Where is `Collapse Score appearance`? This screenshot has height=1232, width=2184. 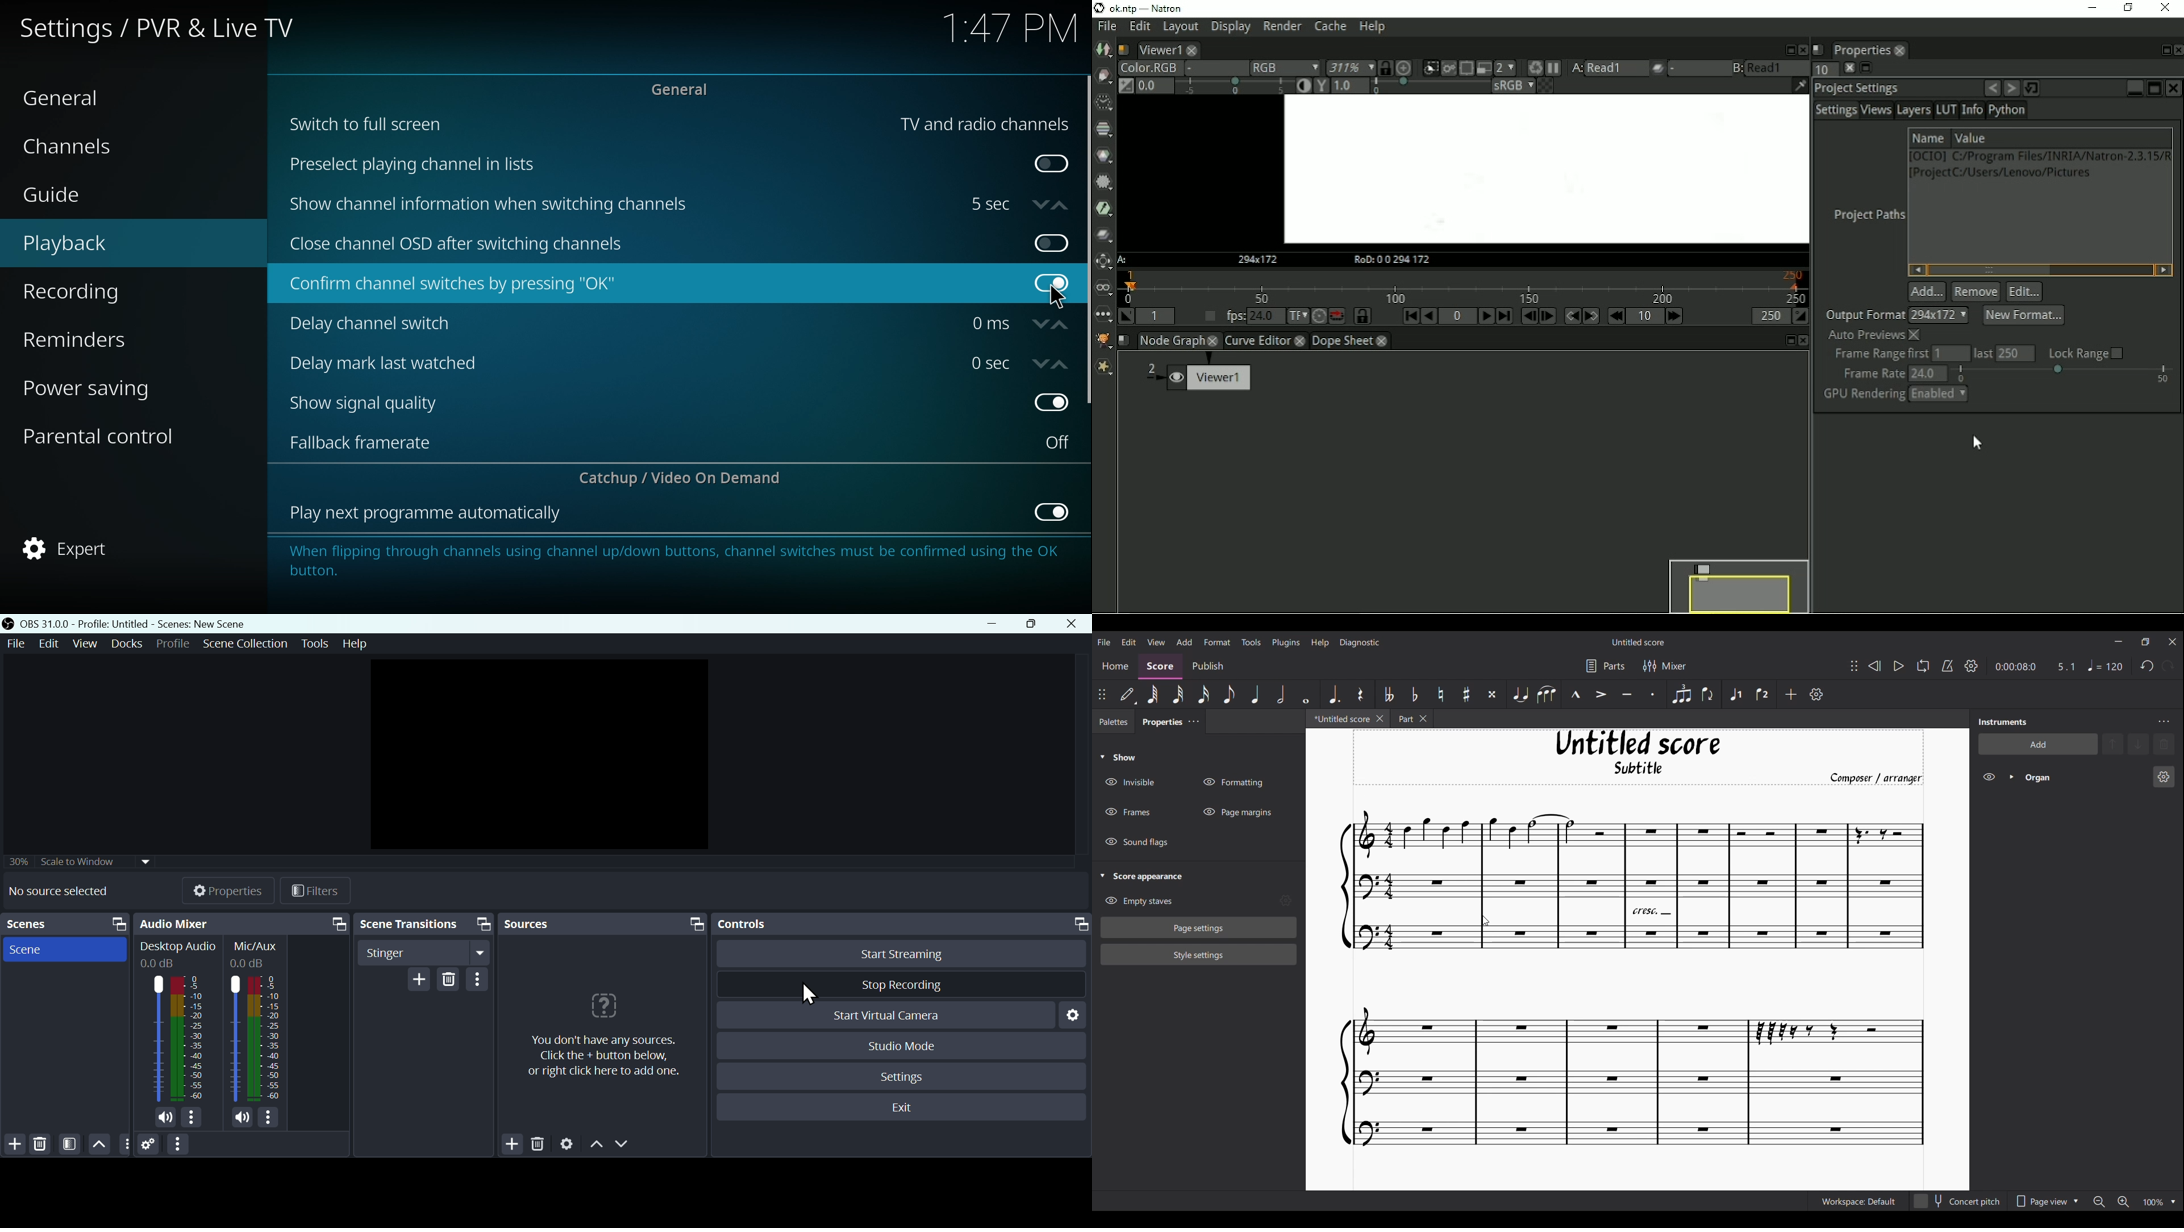
Collapse Score appearance is located at coordinates (1141, 877).